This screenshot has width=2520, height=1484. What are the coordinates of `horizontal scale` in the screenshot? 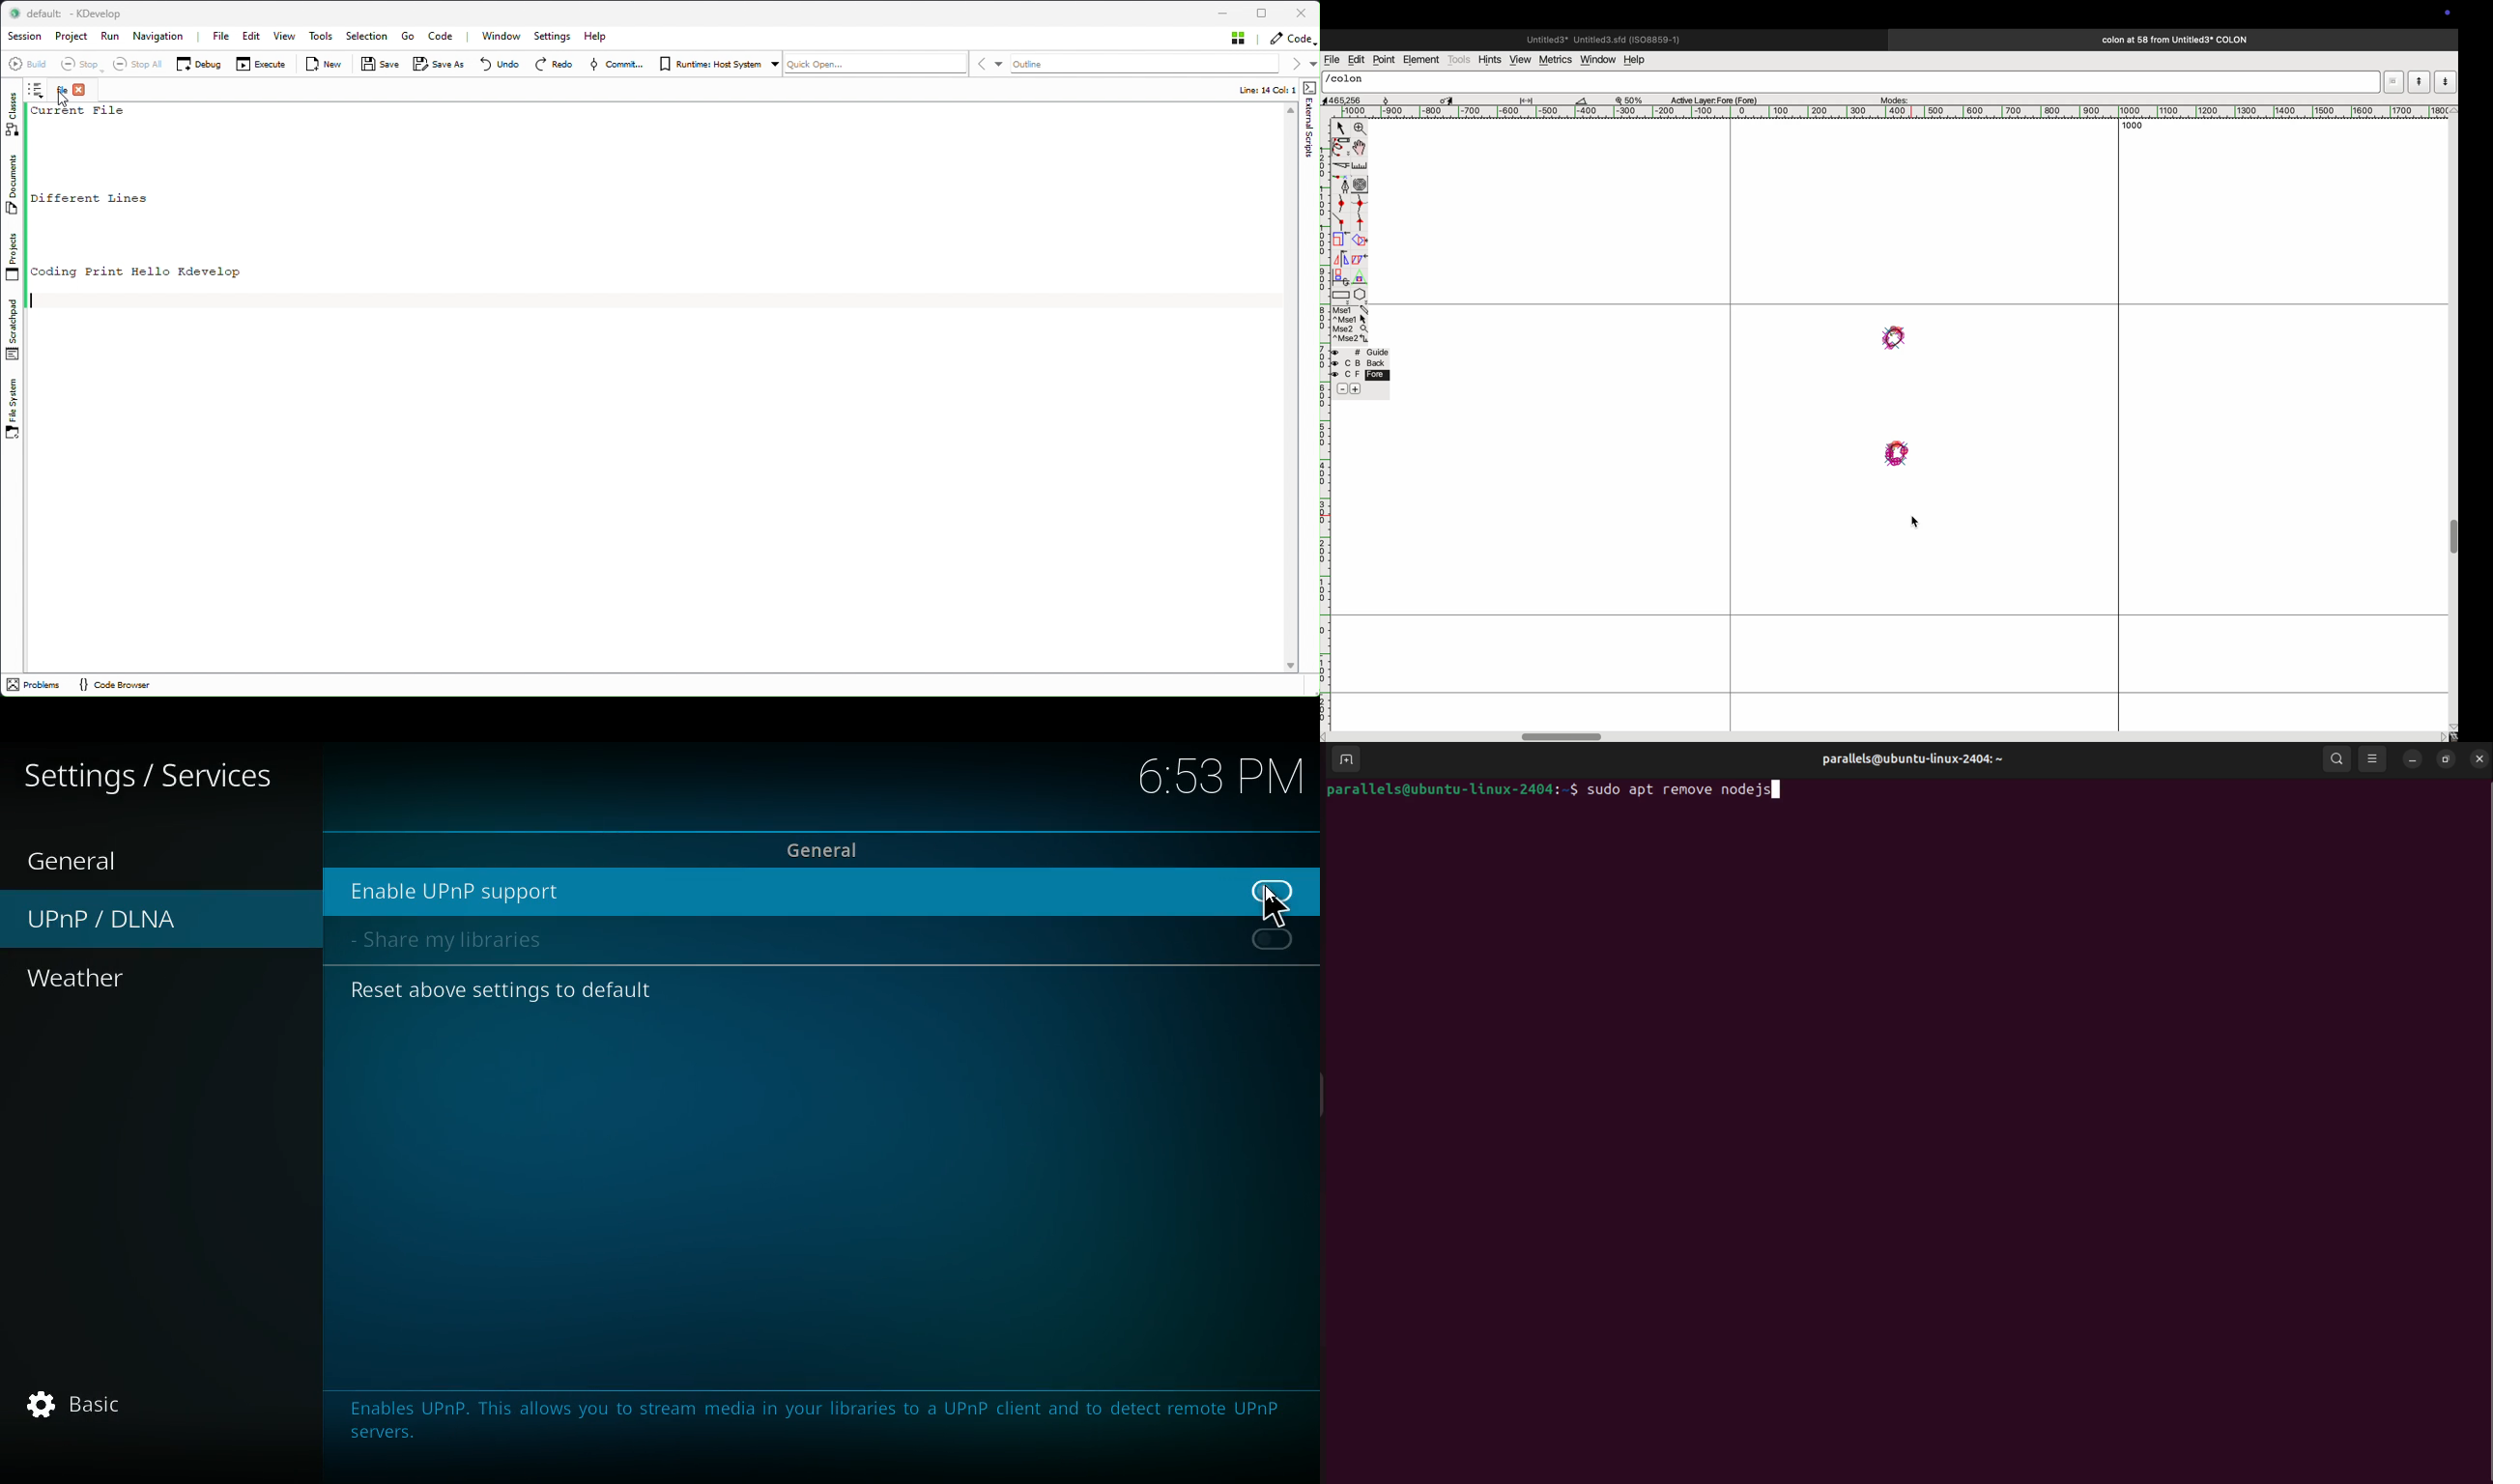 It's located at (1902, 112).